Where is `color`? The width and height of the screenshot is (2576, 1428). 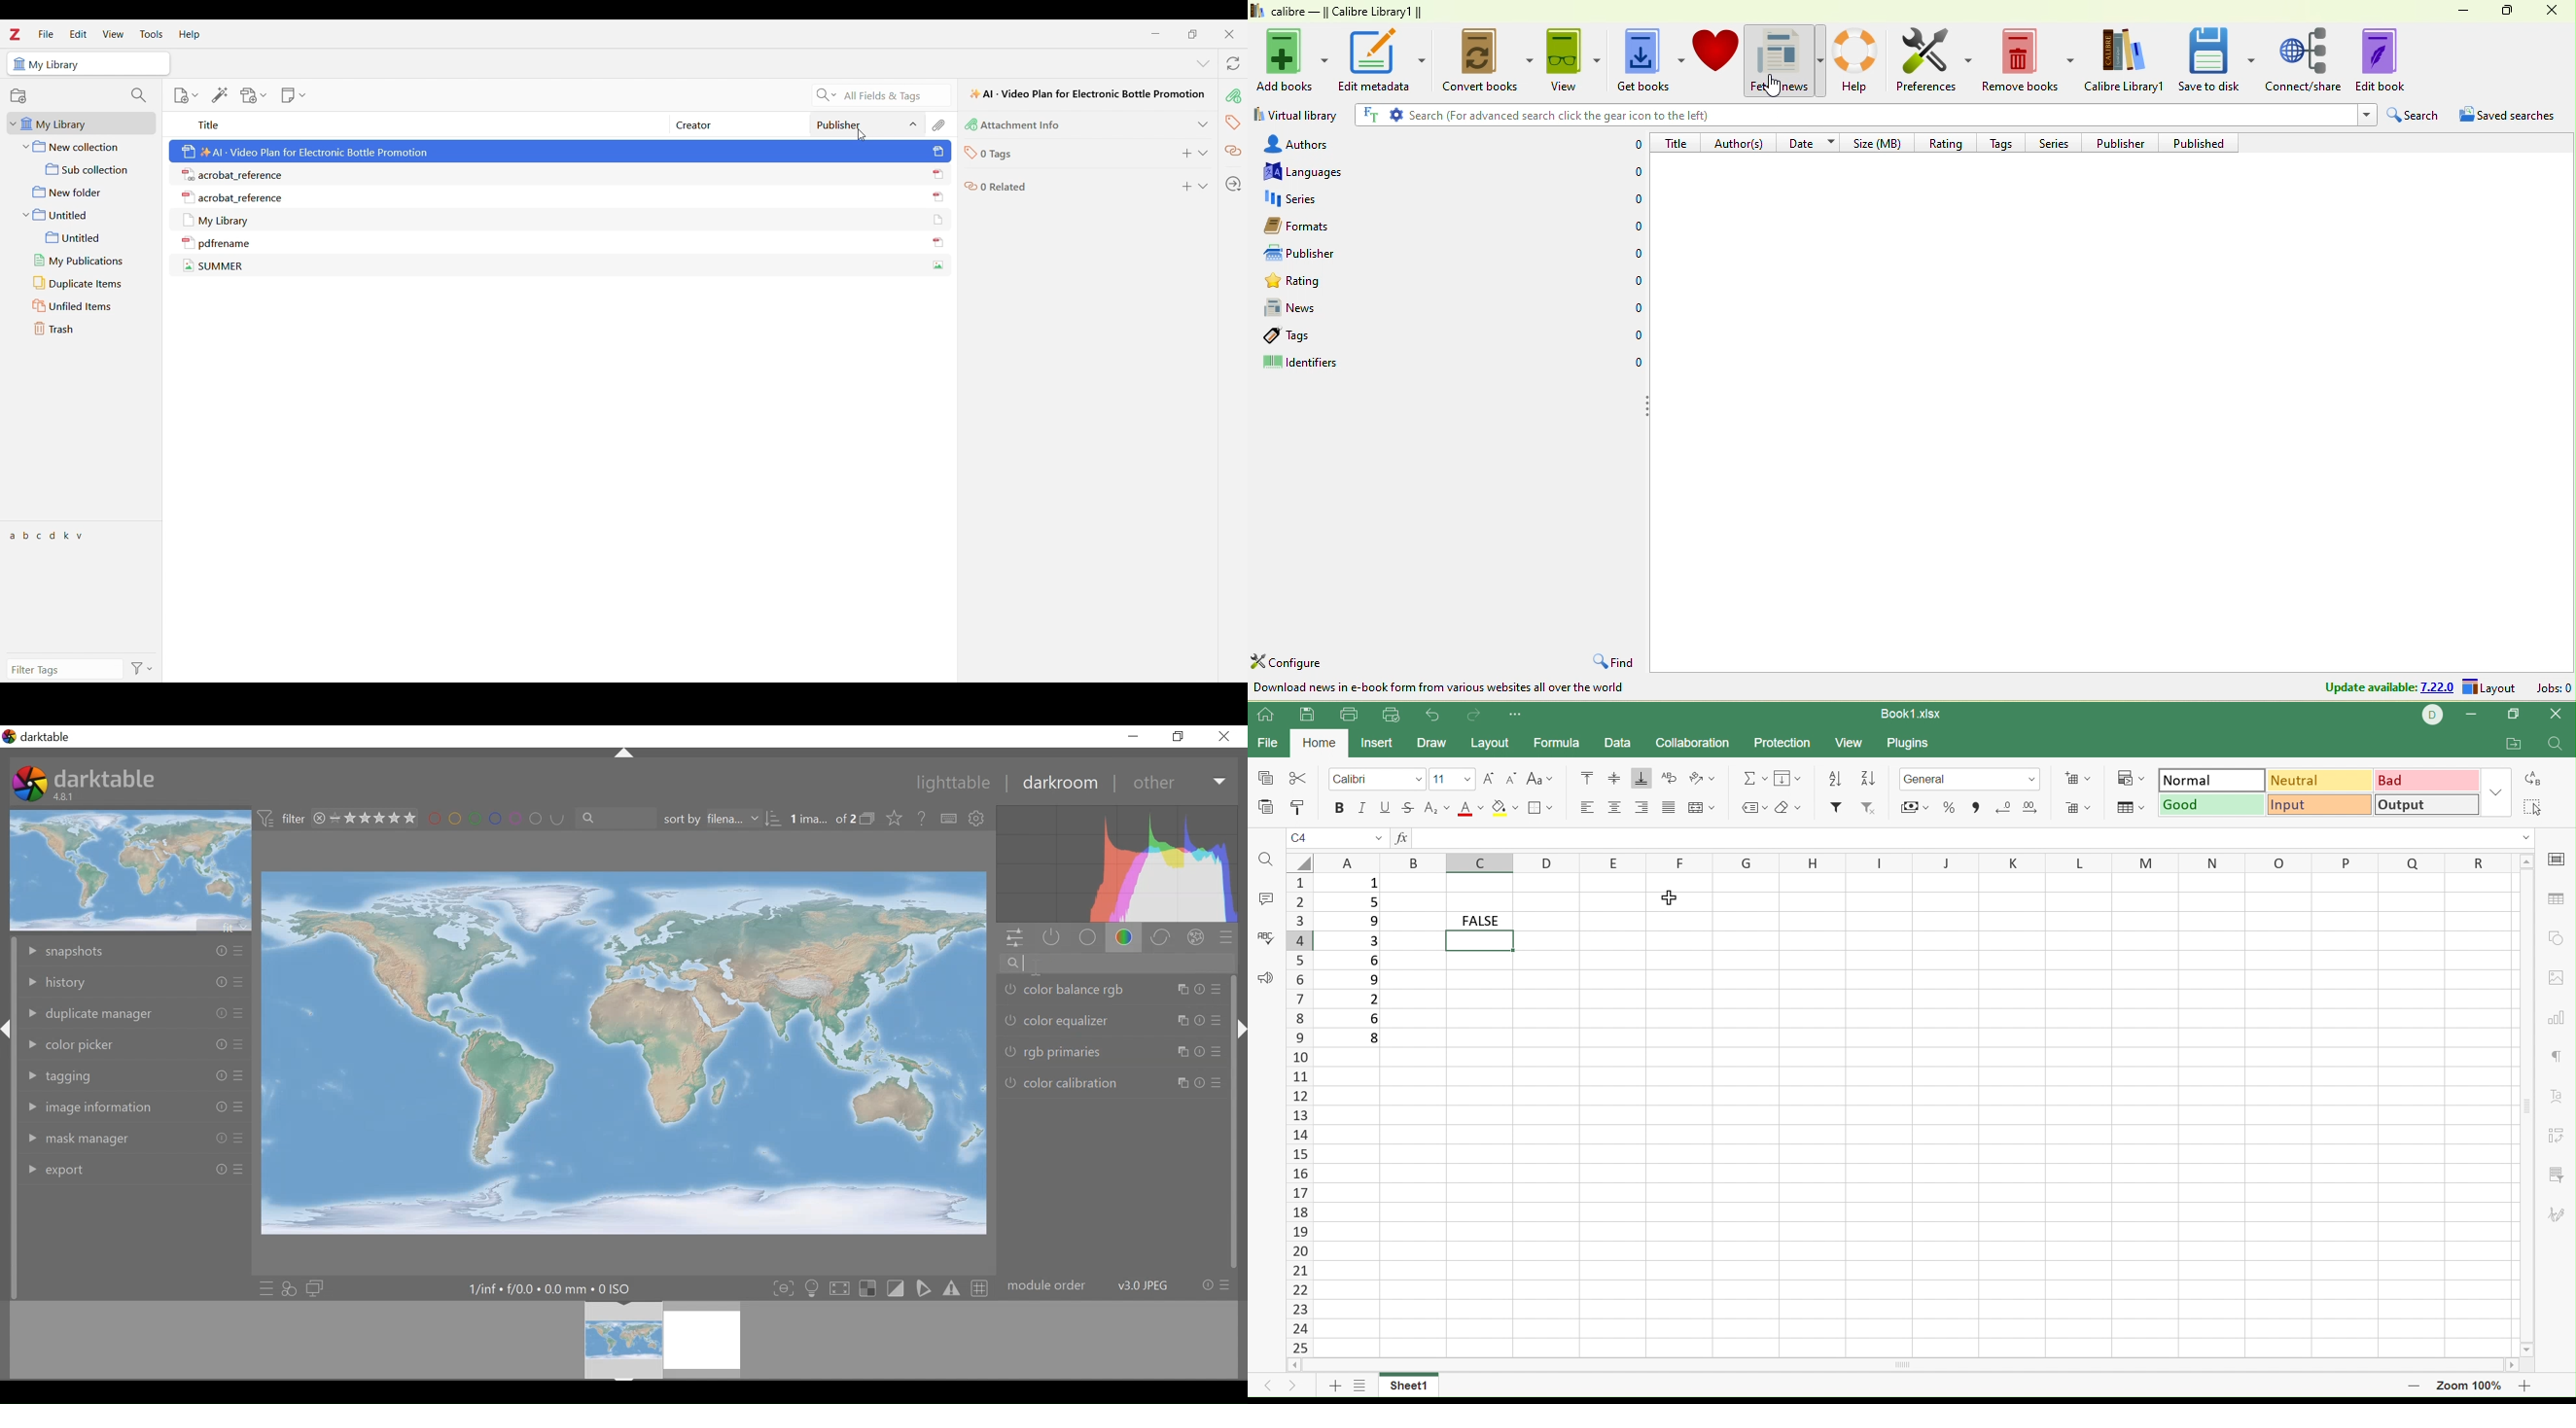
color is located at coordinates (1125, 938).